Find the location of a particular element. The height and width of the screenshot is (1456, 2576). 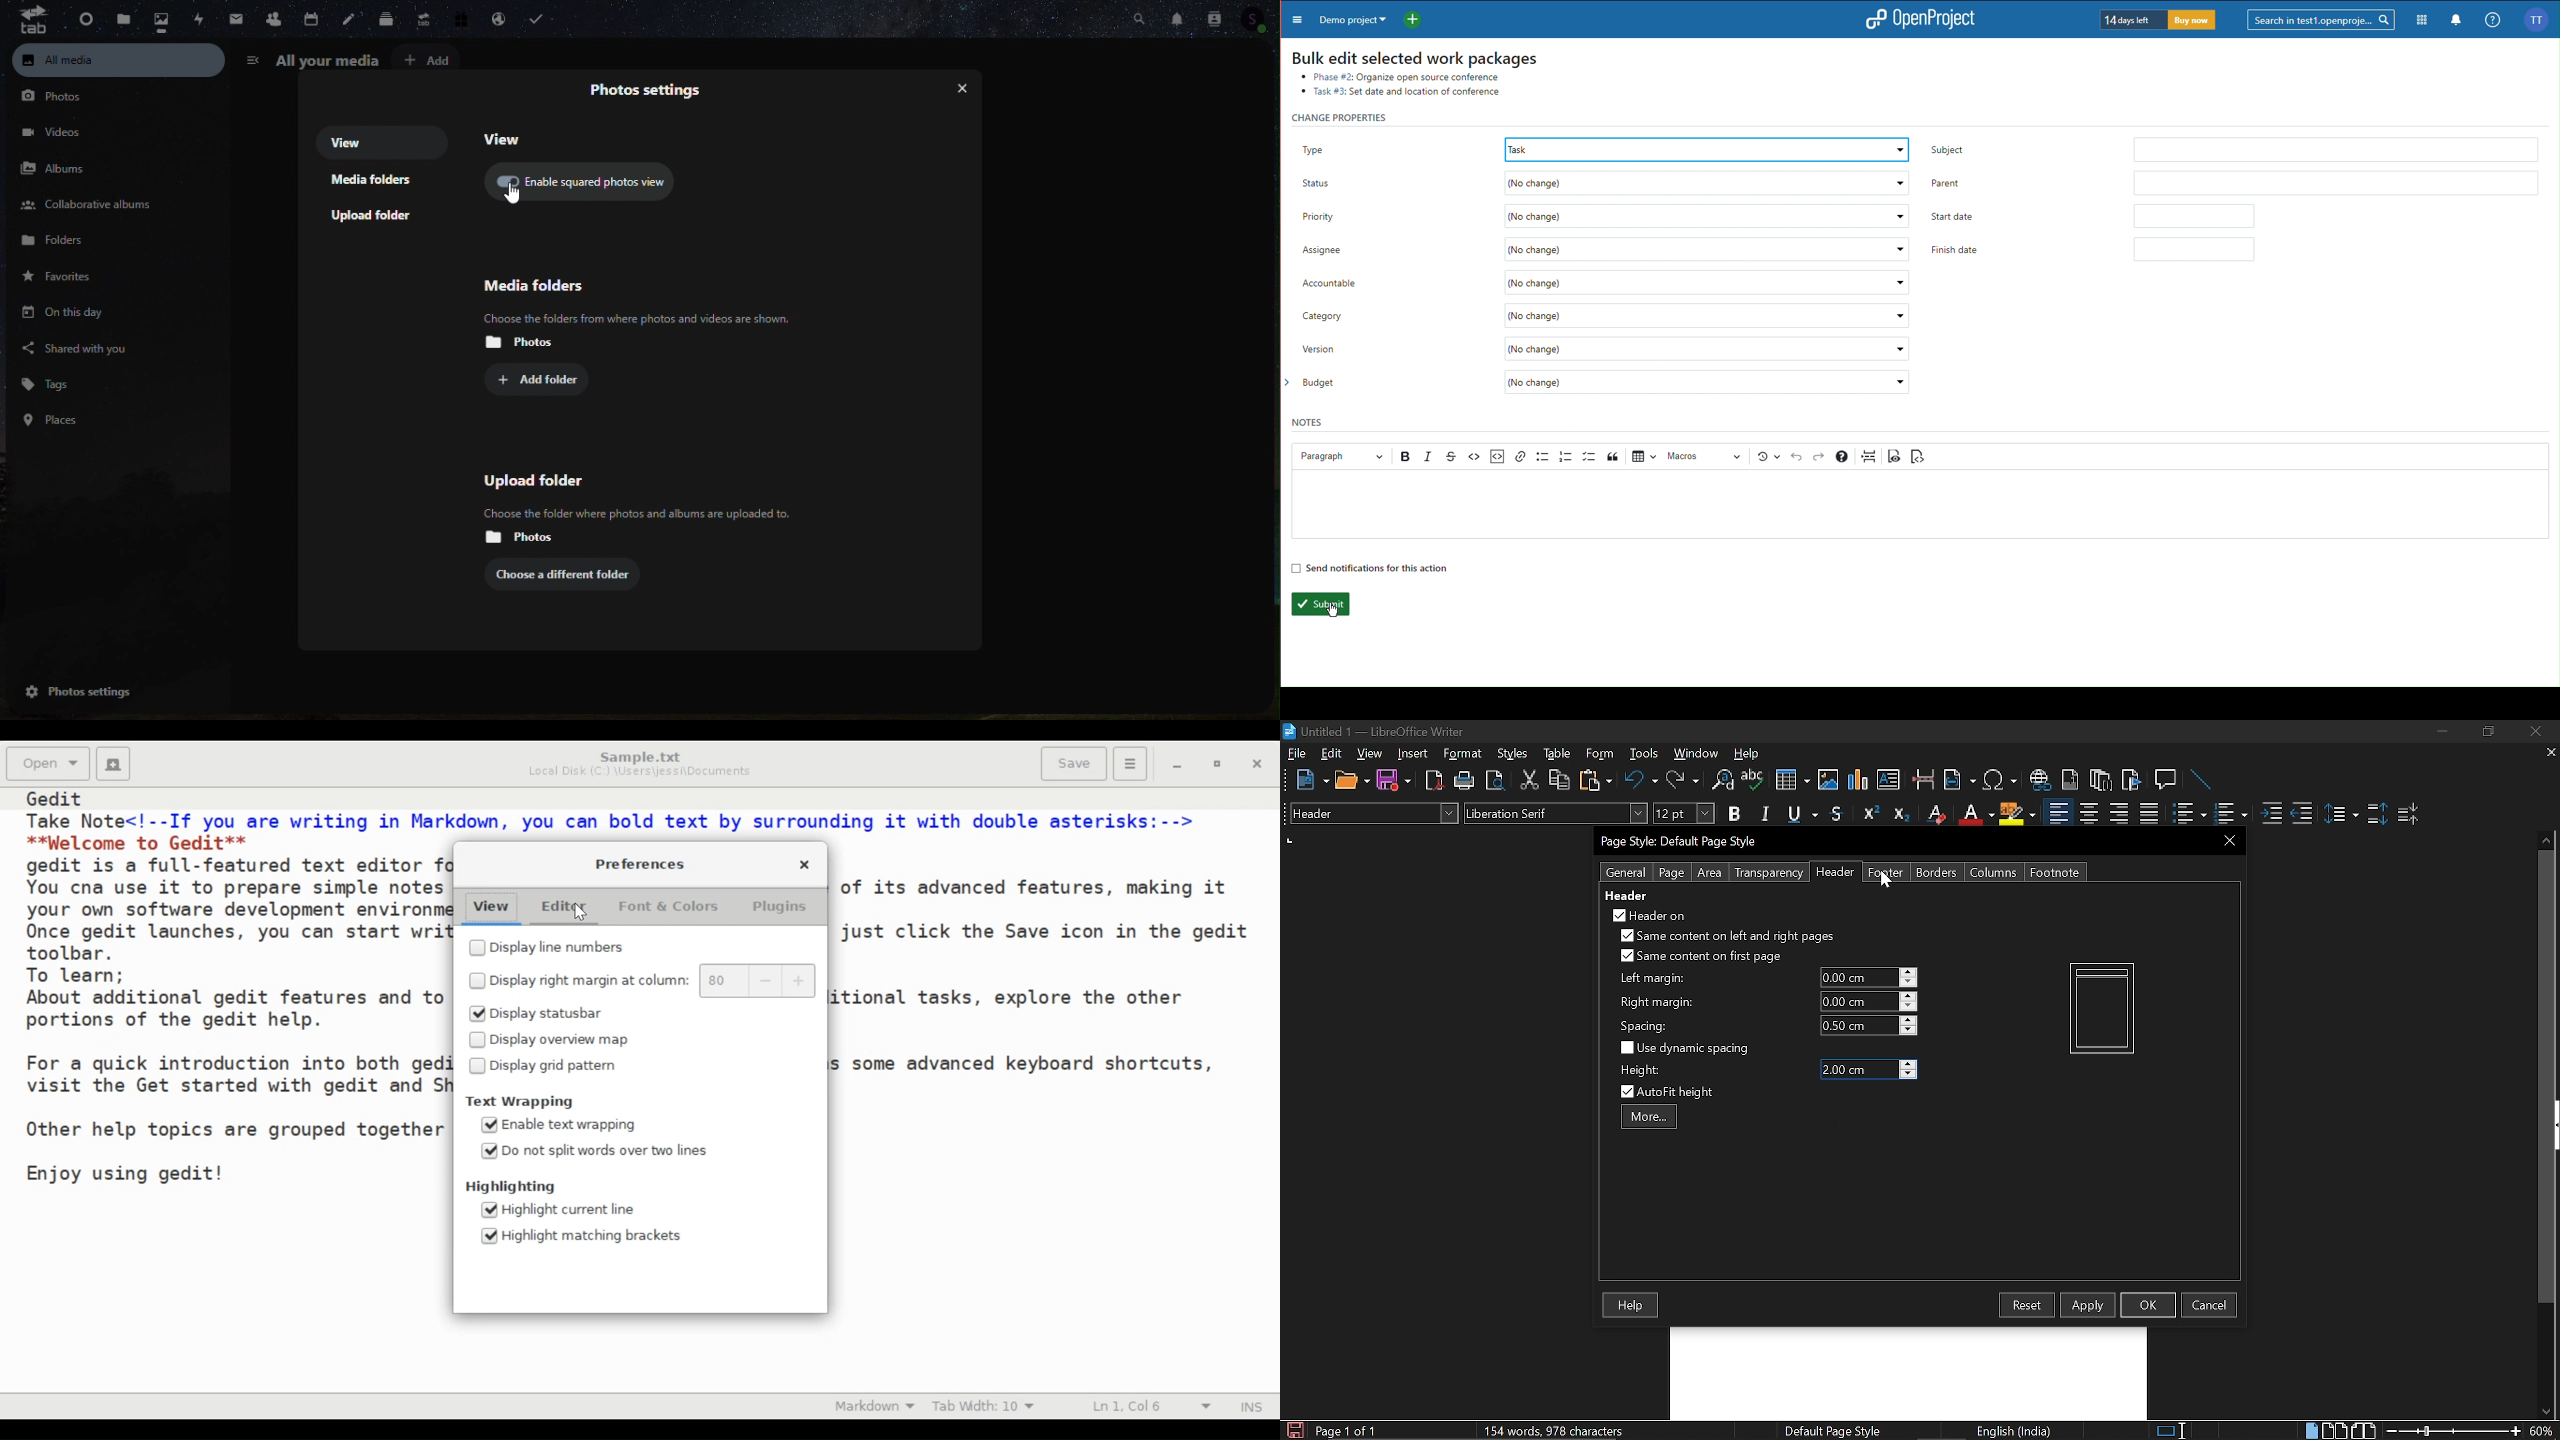

 is located at coordinates (632, 513).